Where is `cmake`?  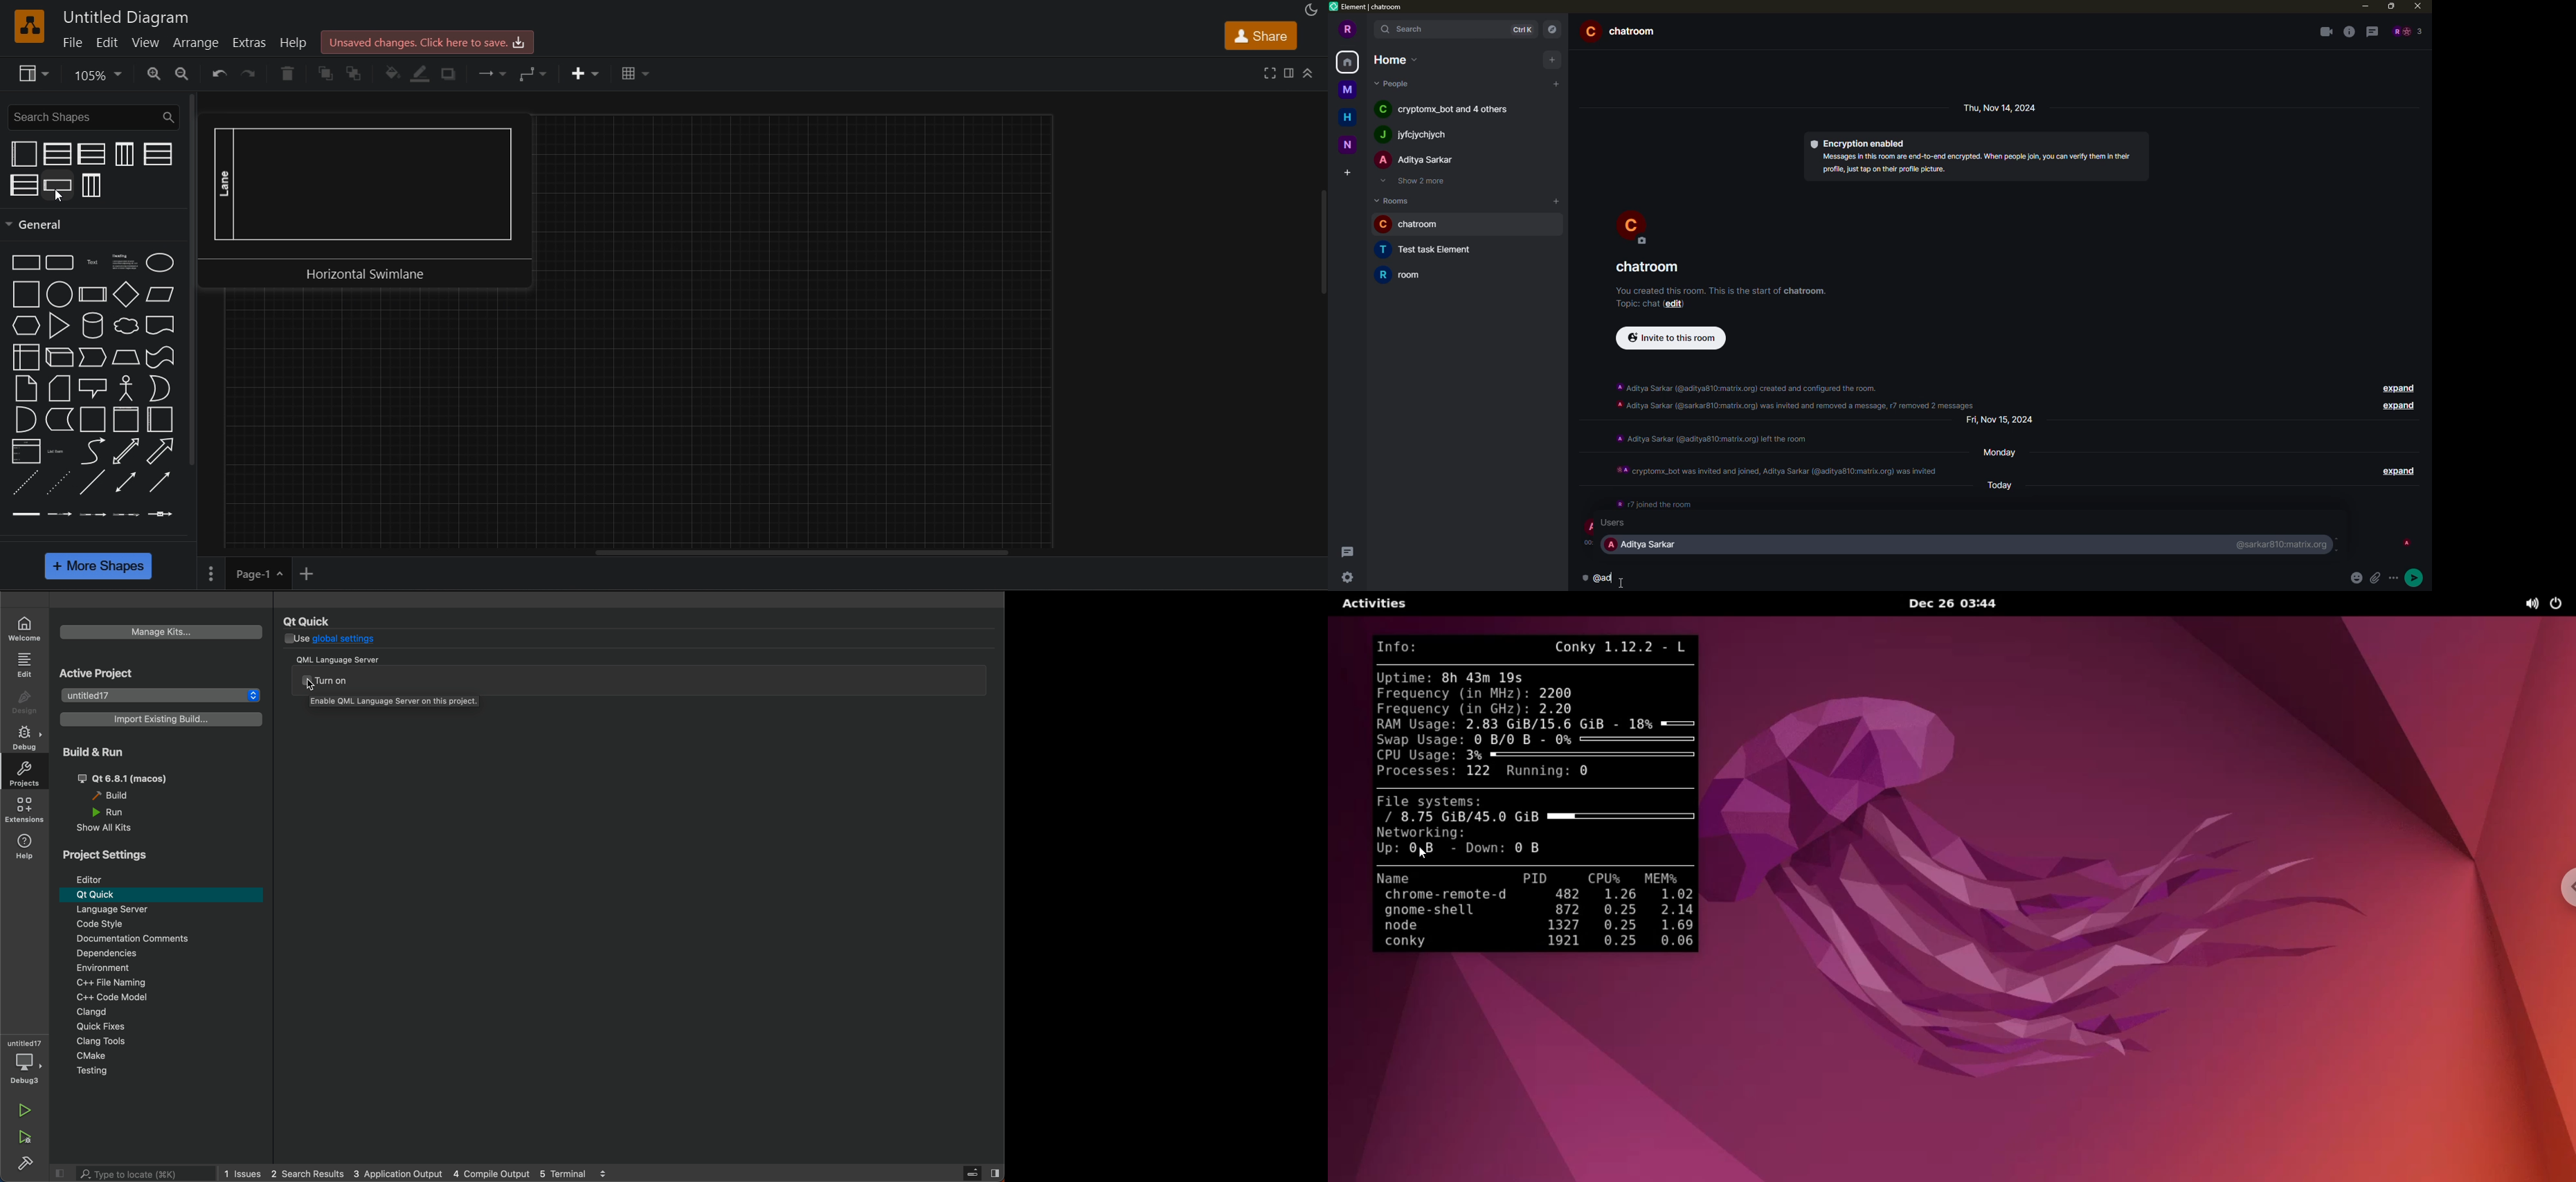
cmake is located at coordinates (167, 1056).